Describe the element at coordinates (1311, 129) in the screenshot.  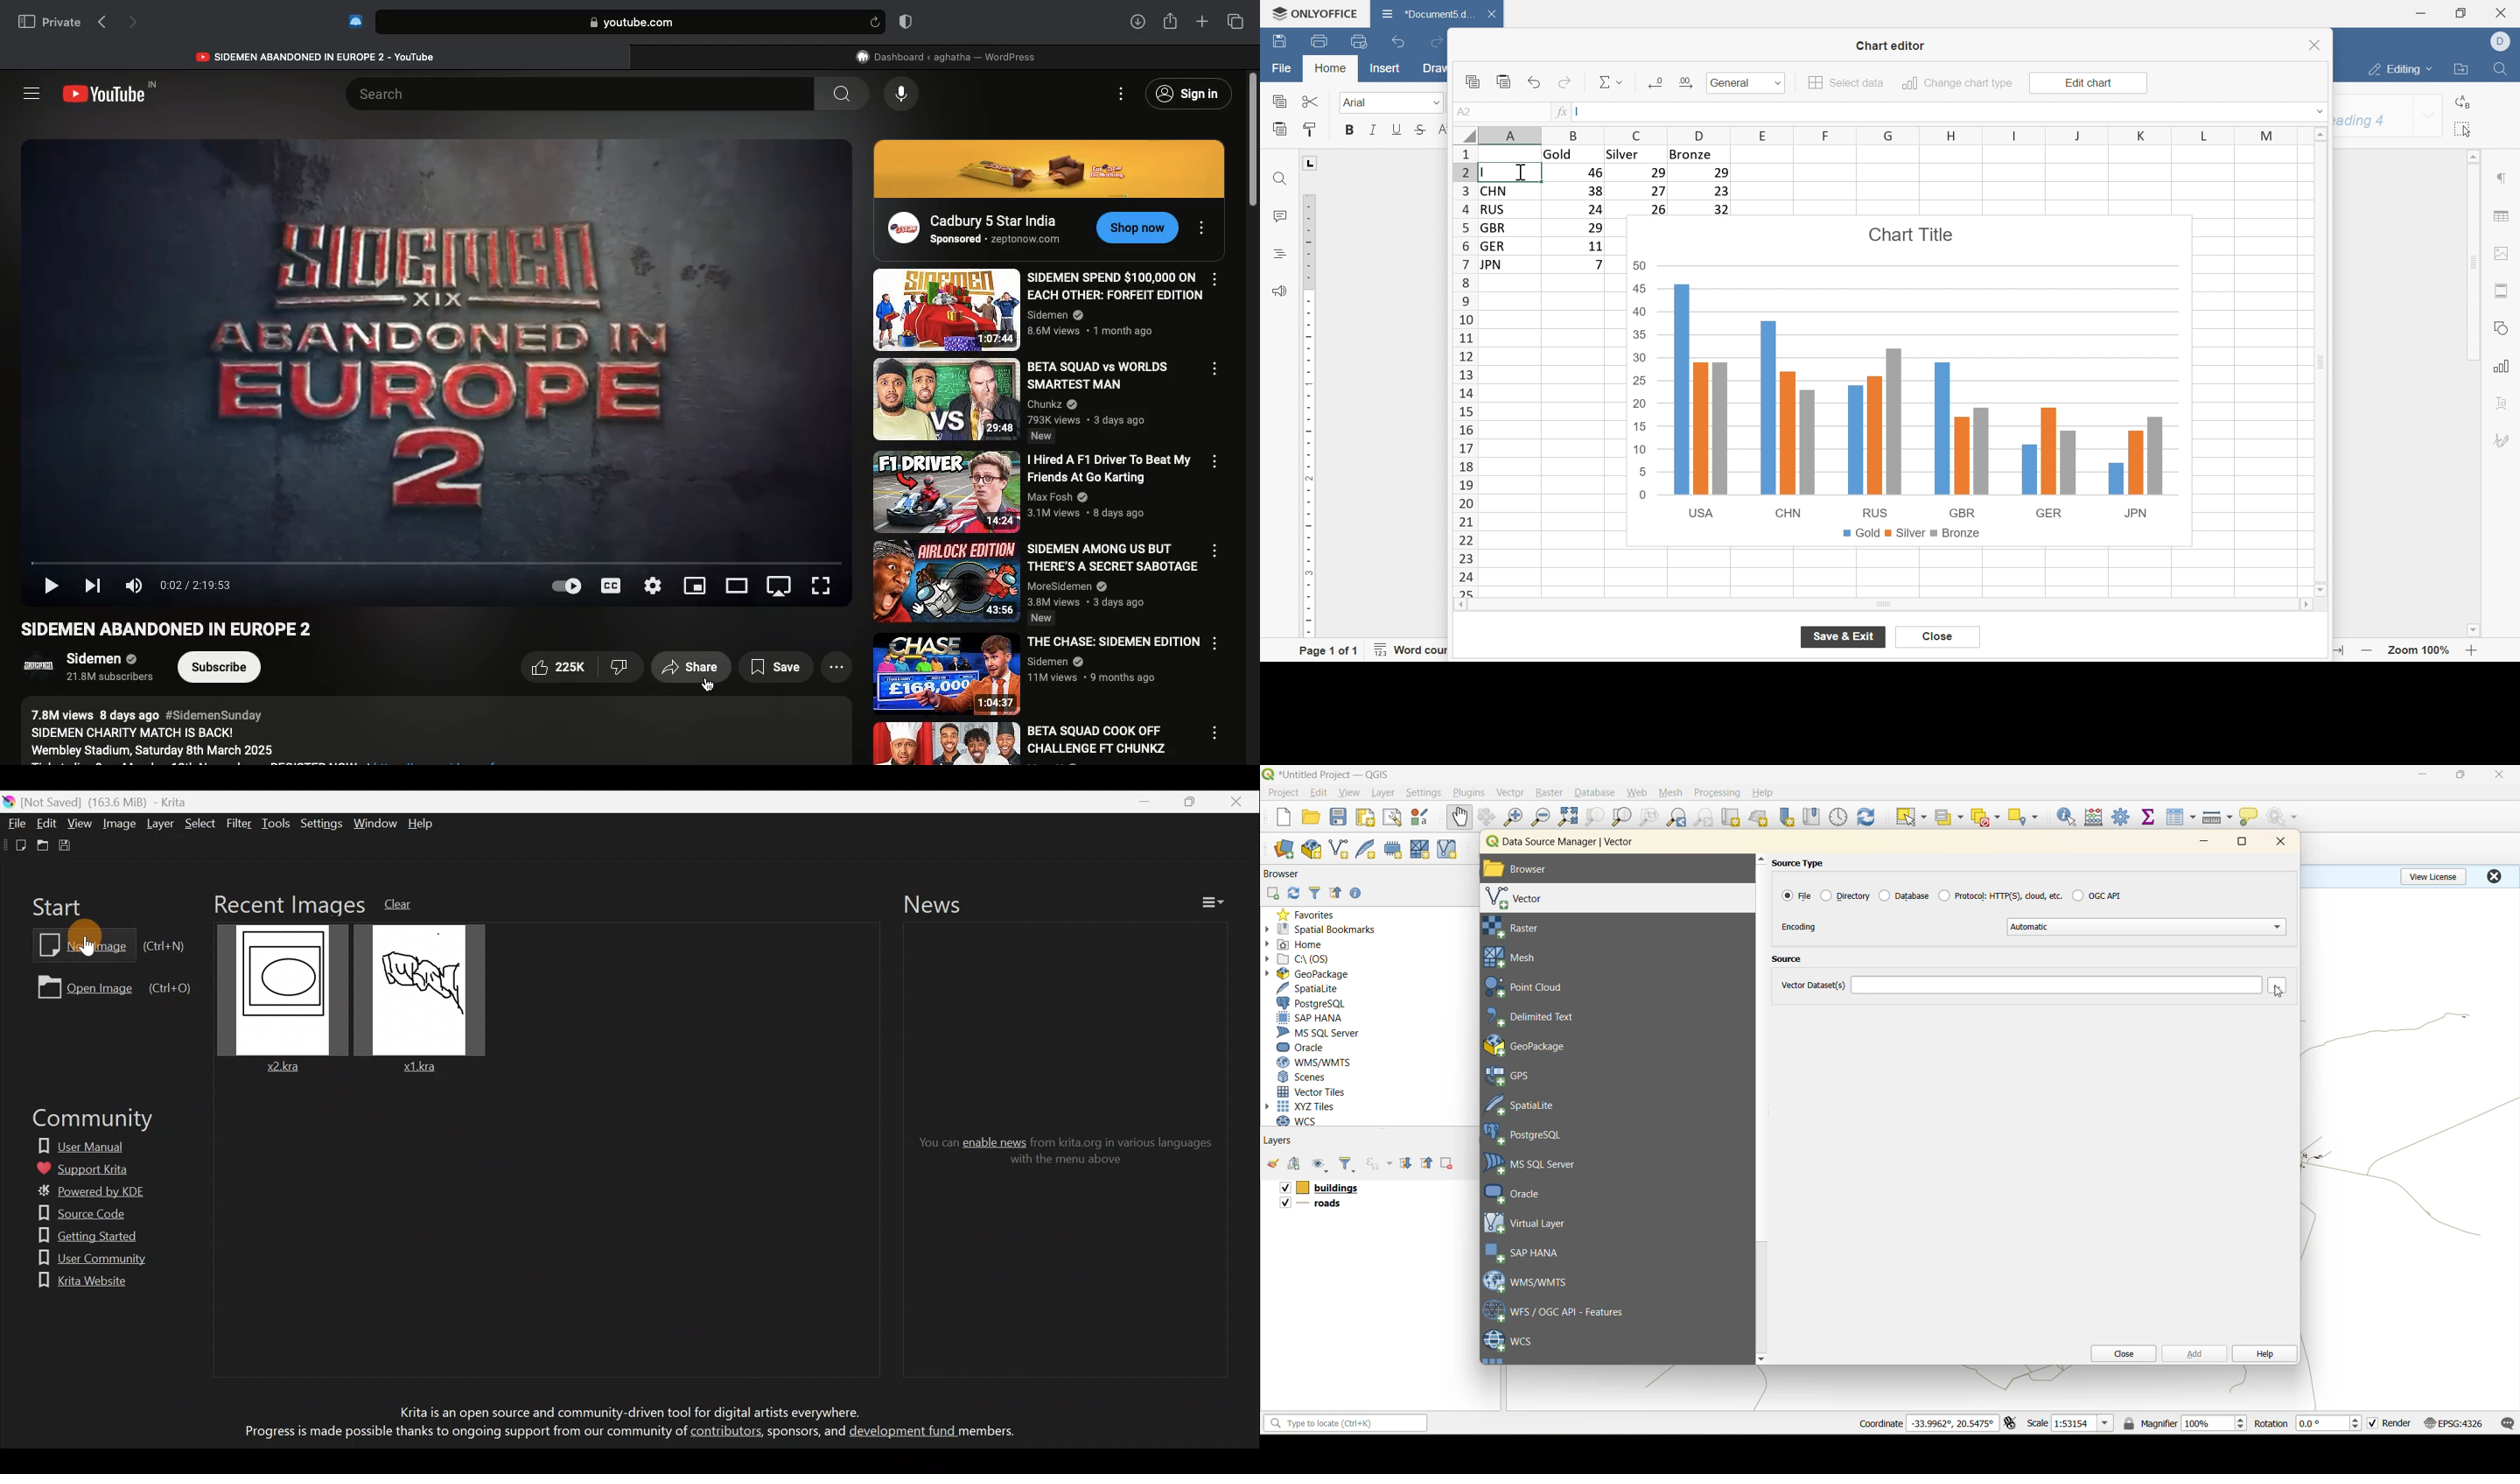
I see `copy style` at that location.